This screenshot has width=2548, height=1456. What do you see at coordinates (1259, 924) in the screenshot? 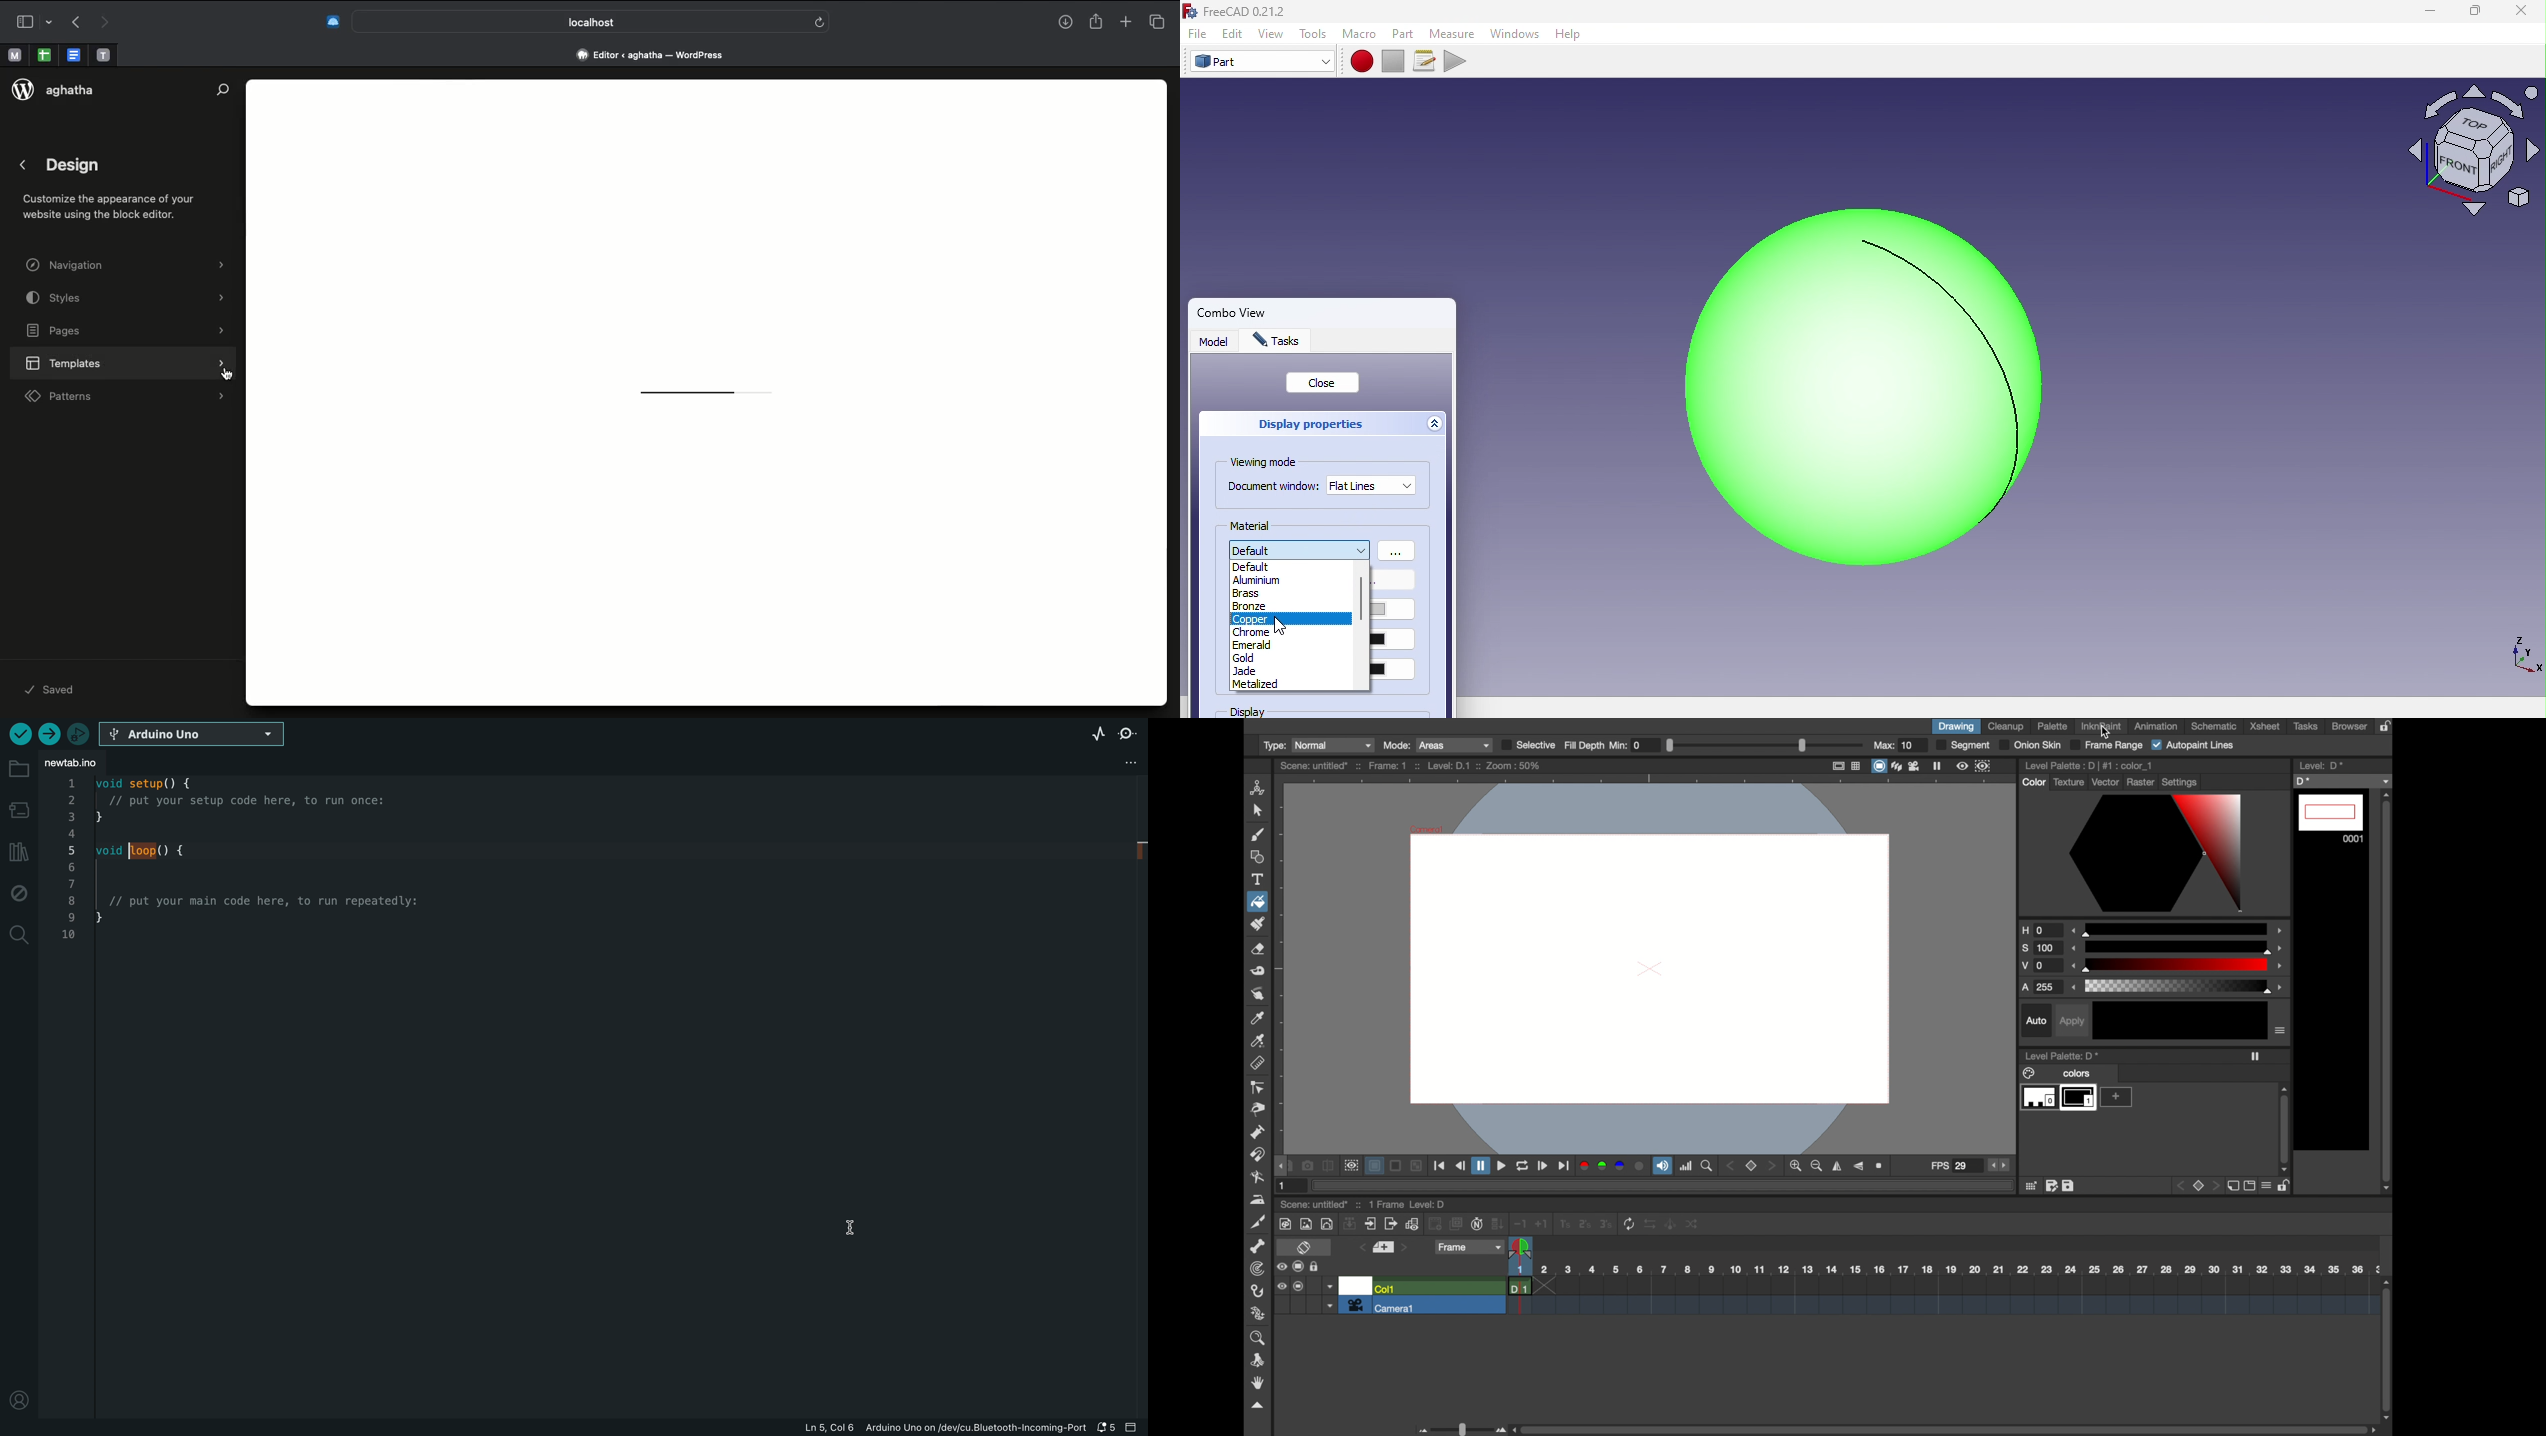
I see `paint brush tool` at bounding box center [1259, 924].